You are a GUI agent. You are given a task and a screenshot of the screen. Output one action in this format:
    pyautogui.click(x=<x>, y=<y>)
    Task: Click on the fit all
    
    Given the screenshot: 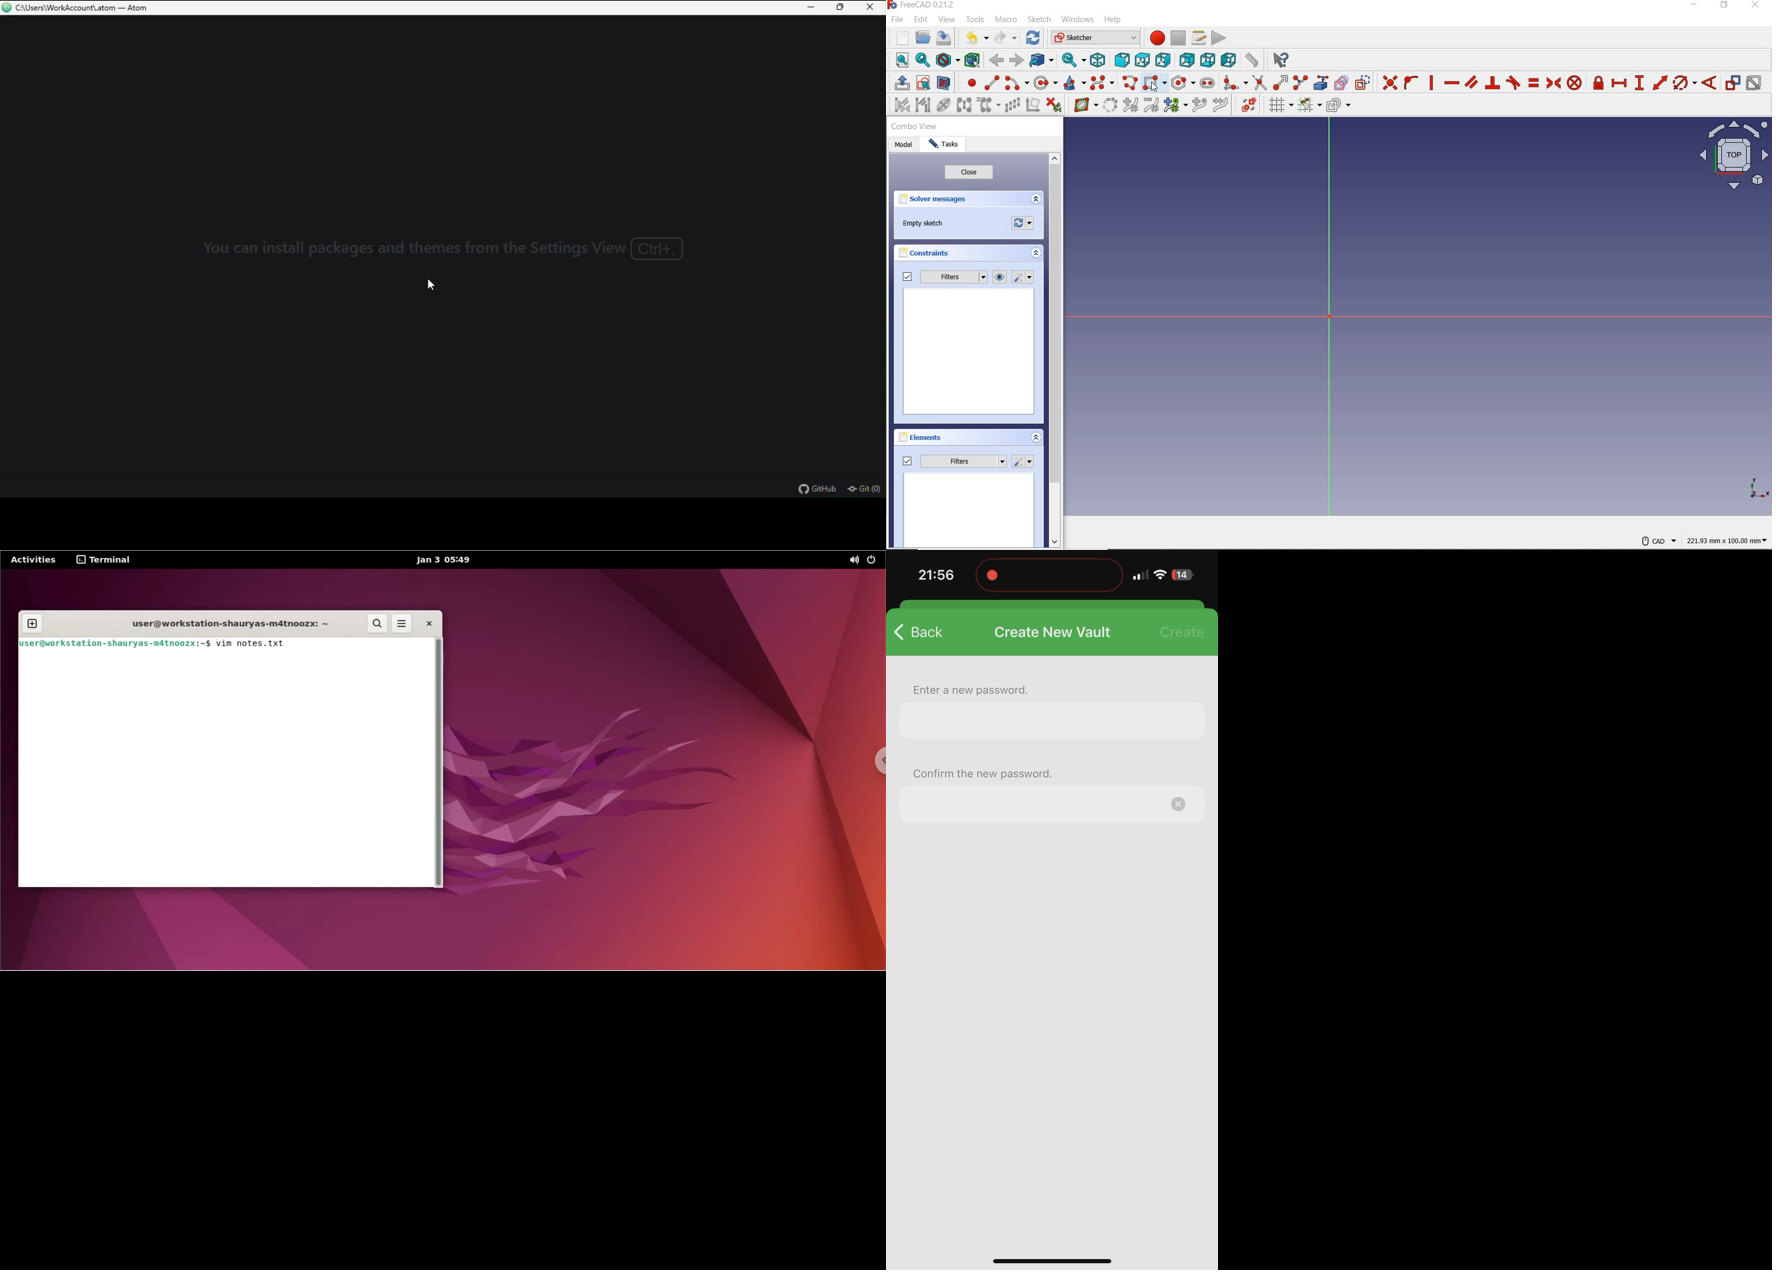 What is the action you would take?
    pyautogui.click(x=899, y=60)
    